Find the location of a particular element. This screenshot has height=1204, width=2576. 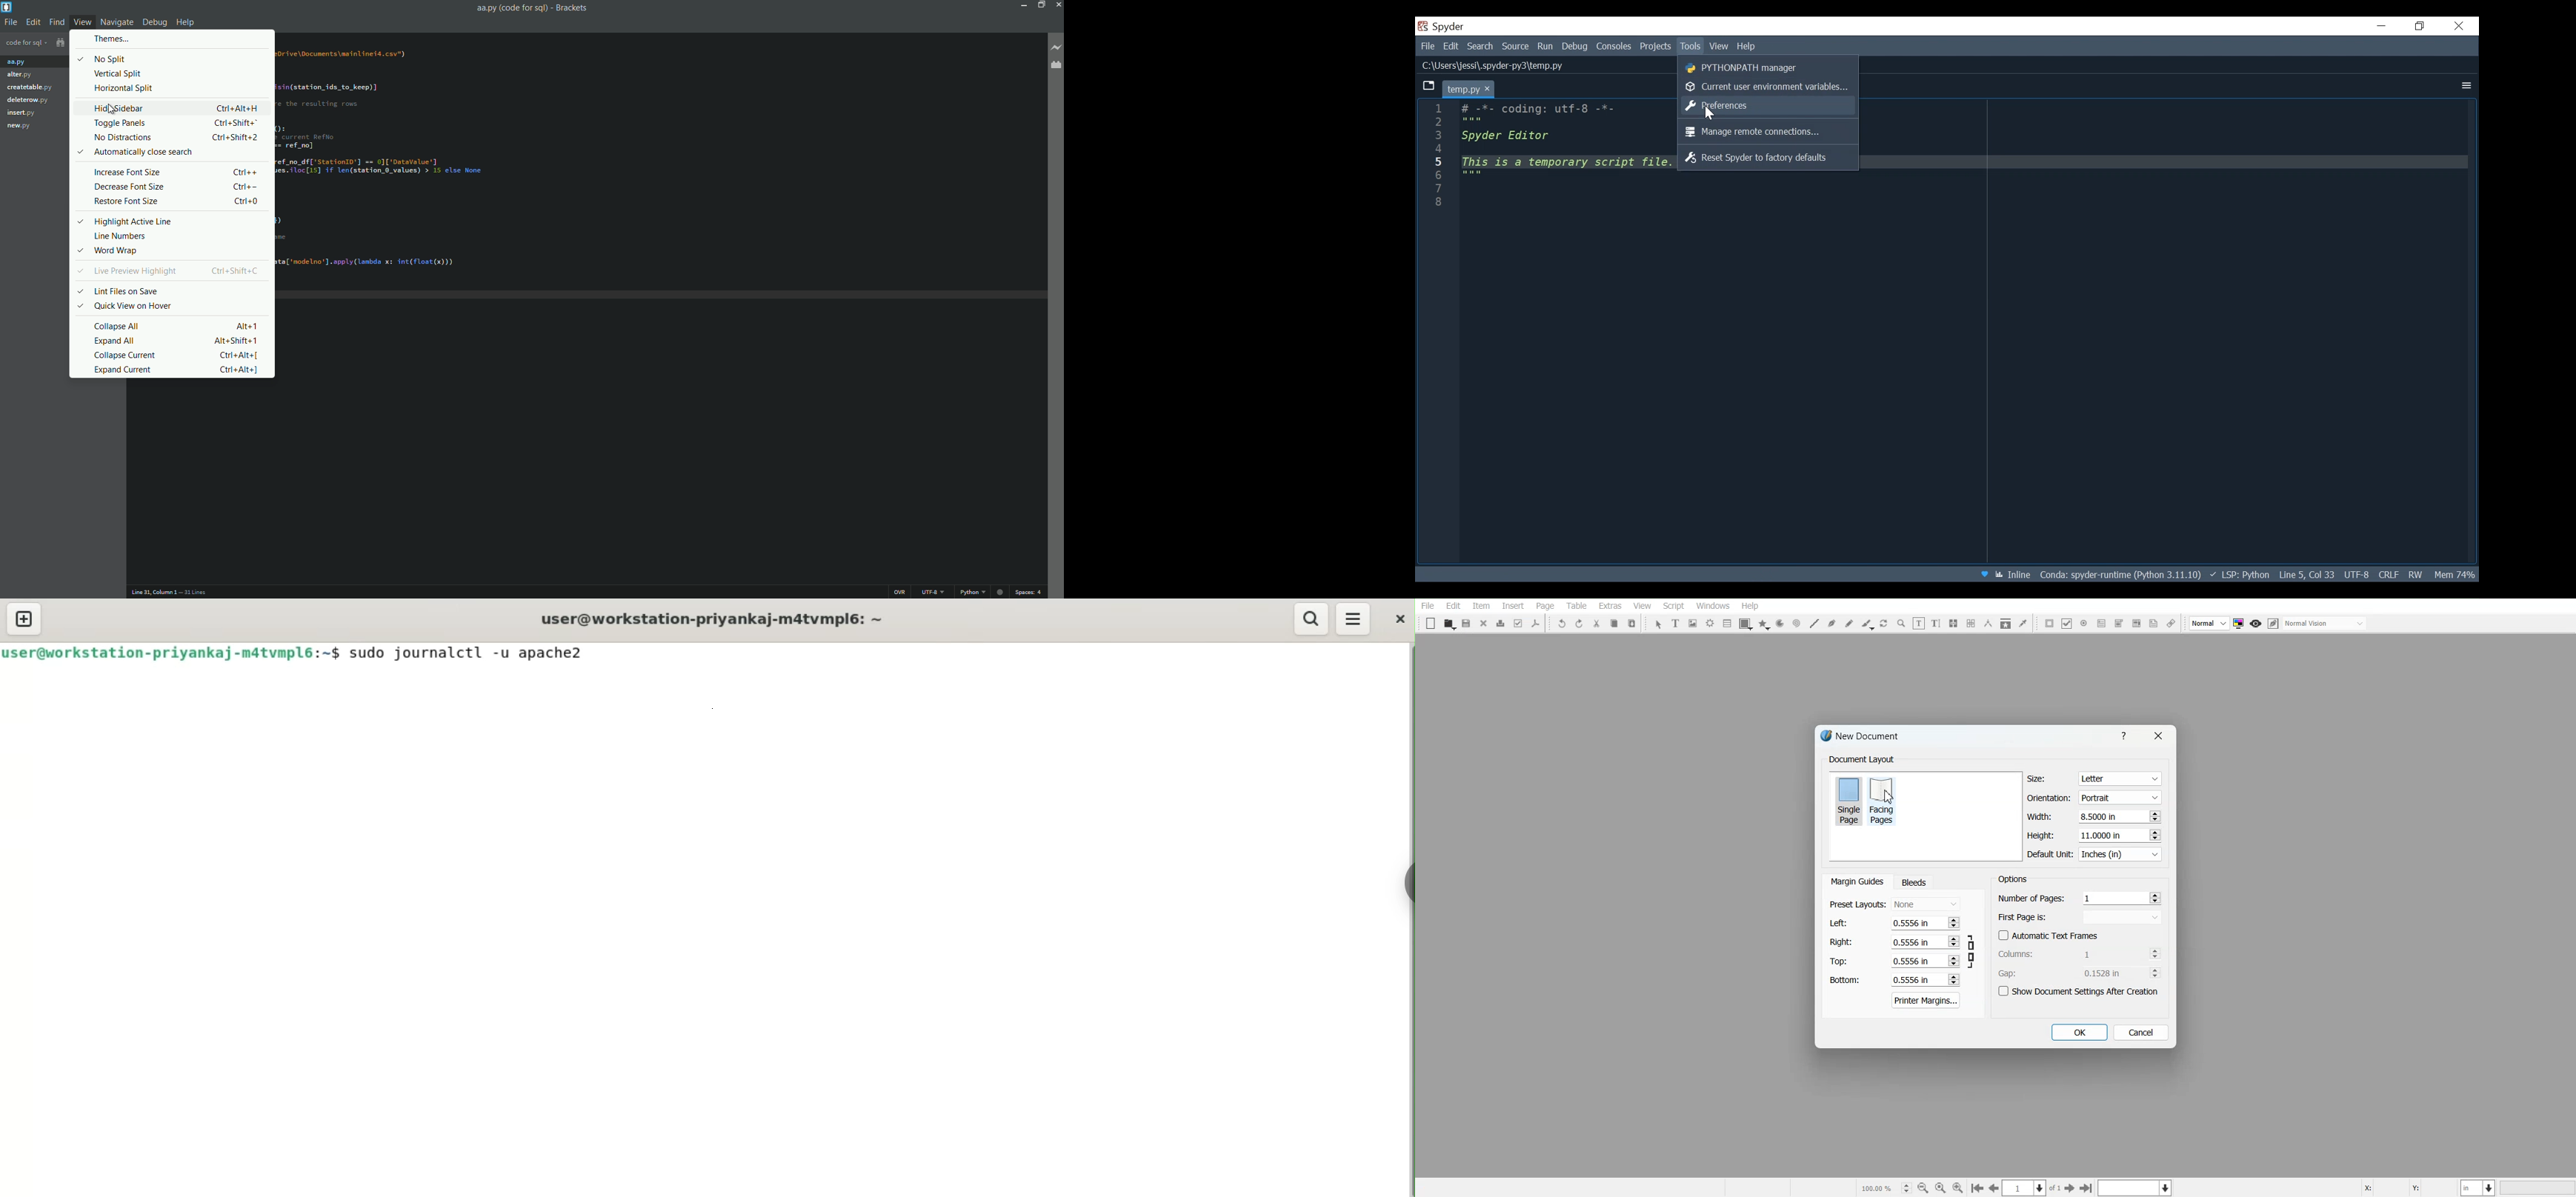

toggle panels button is located at coordinates (121, 124).